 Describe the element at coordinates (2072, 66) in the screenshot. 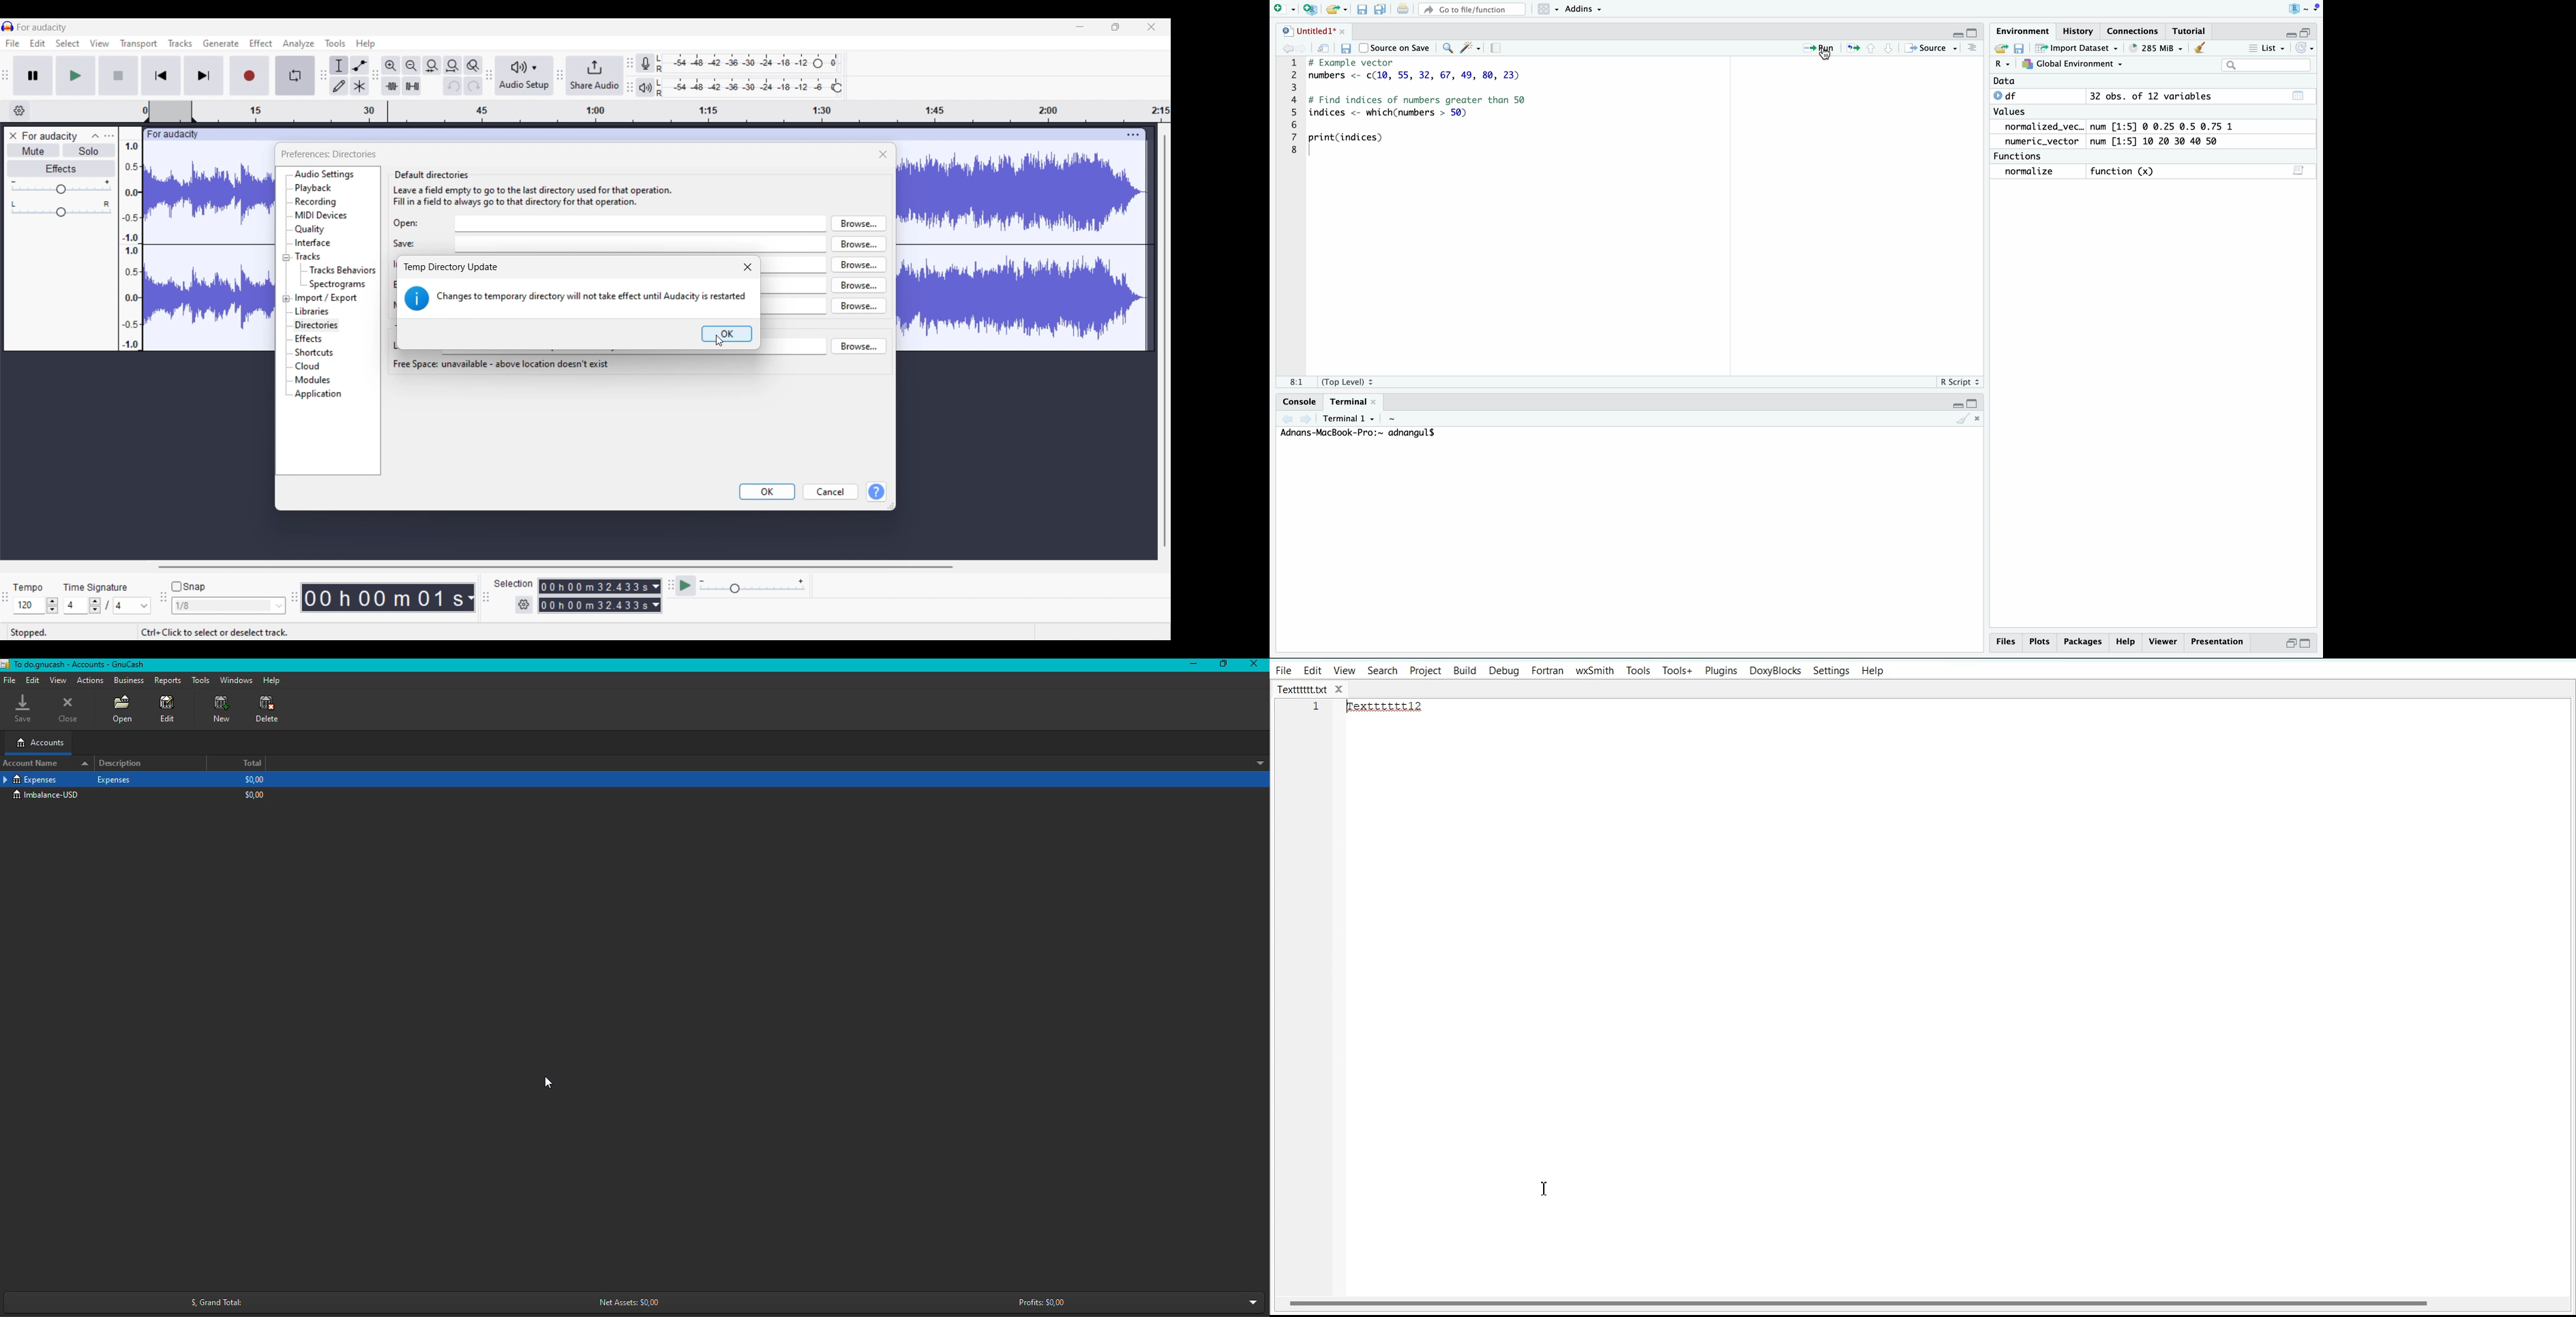

I see `GLOBAL ENVIRONEMENT` at that location.